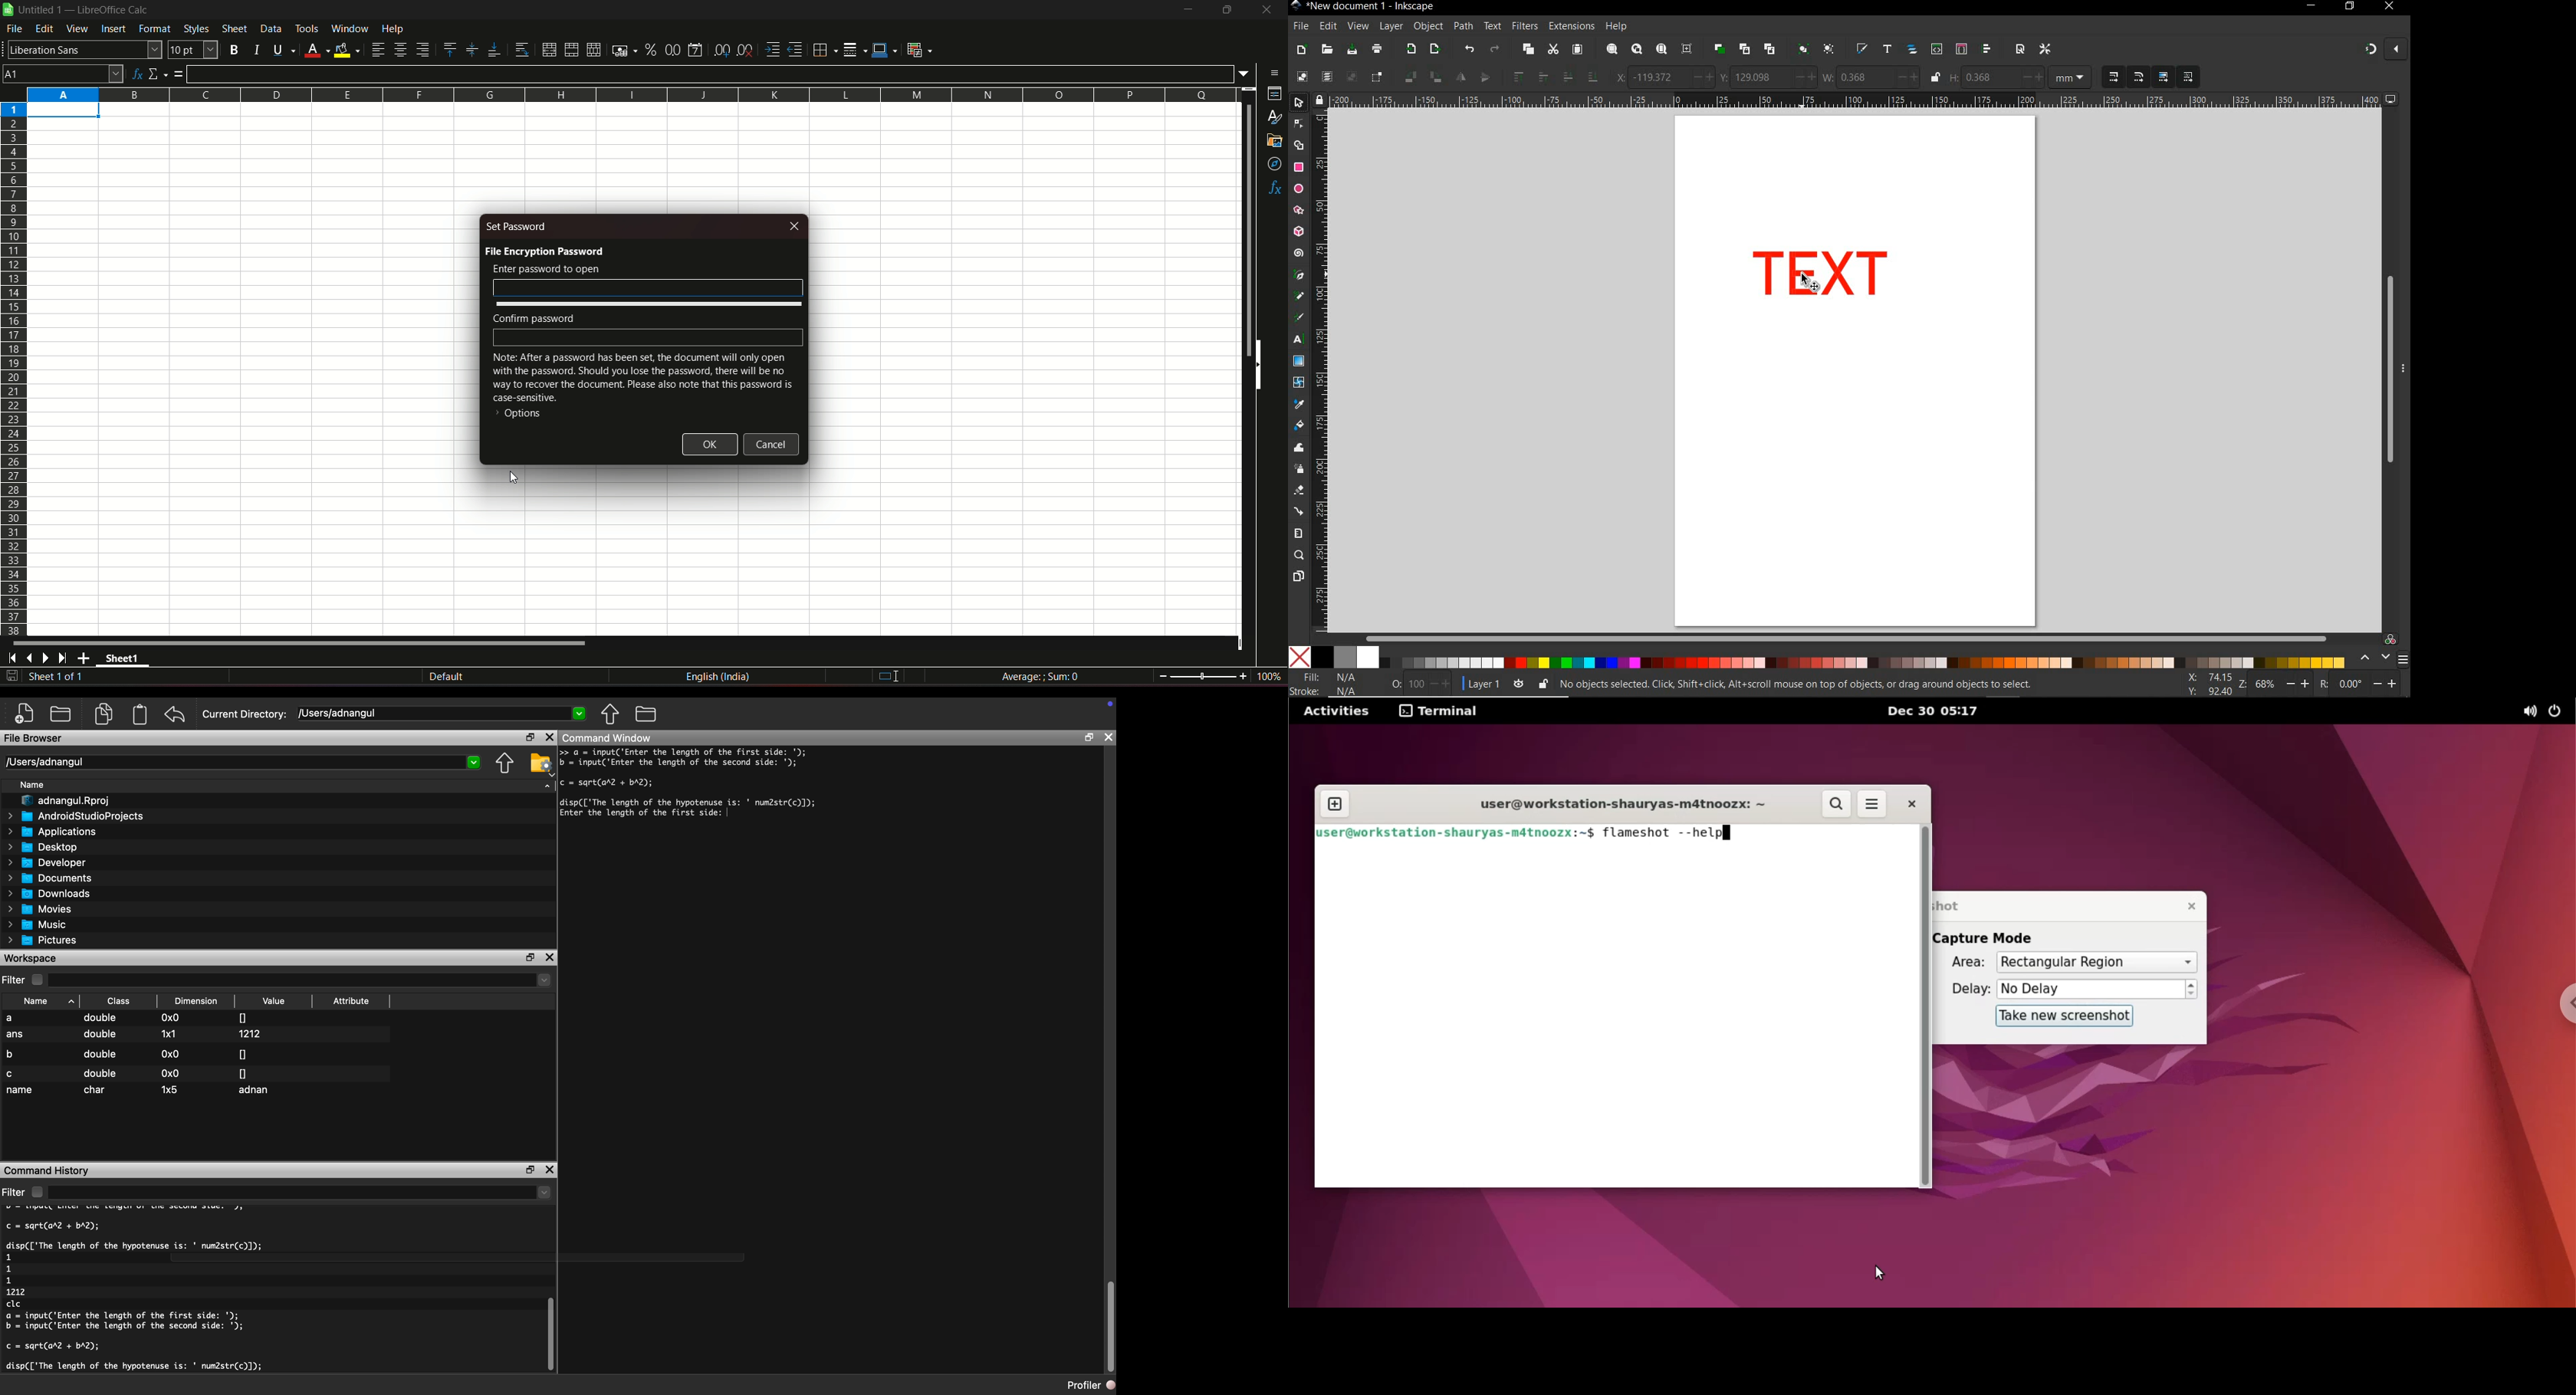  What do you see at coordinates (1473, 75) in the screenshot?
I see `OBJECT FLIP` at bounding box center [1473, 75].